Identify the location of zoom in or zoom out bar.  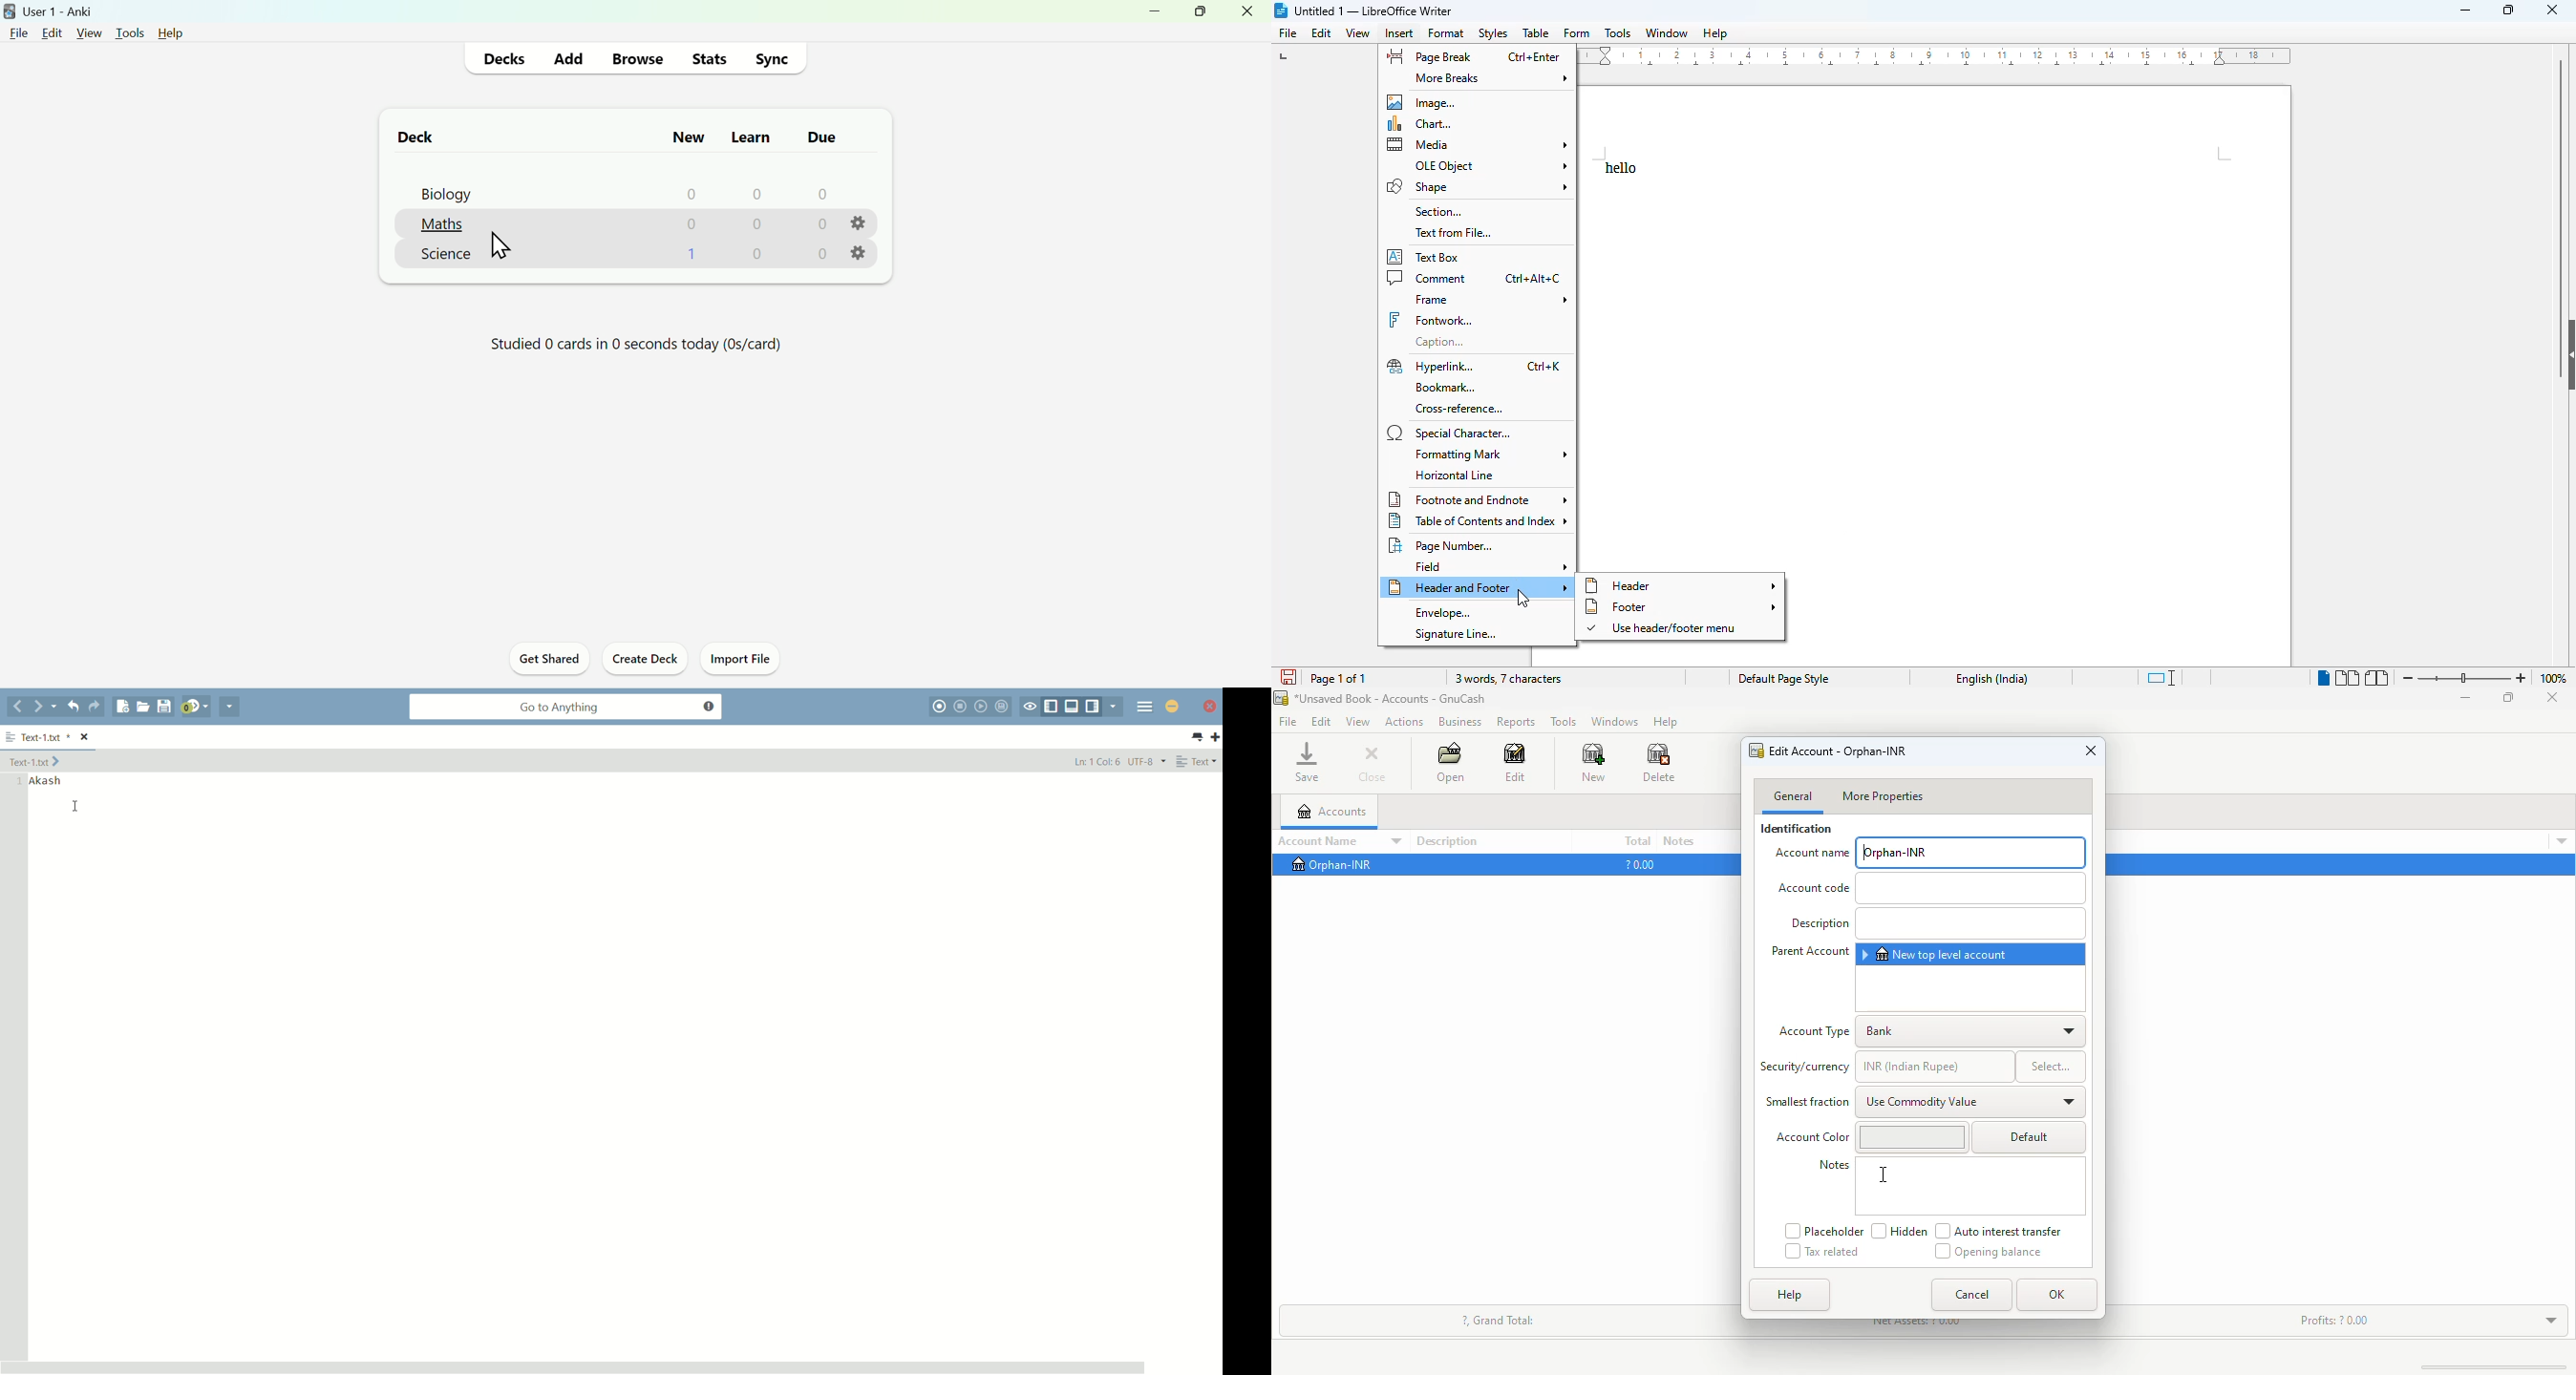
(2463, 678).